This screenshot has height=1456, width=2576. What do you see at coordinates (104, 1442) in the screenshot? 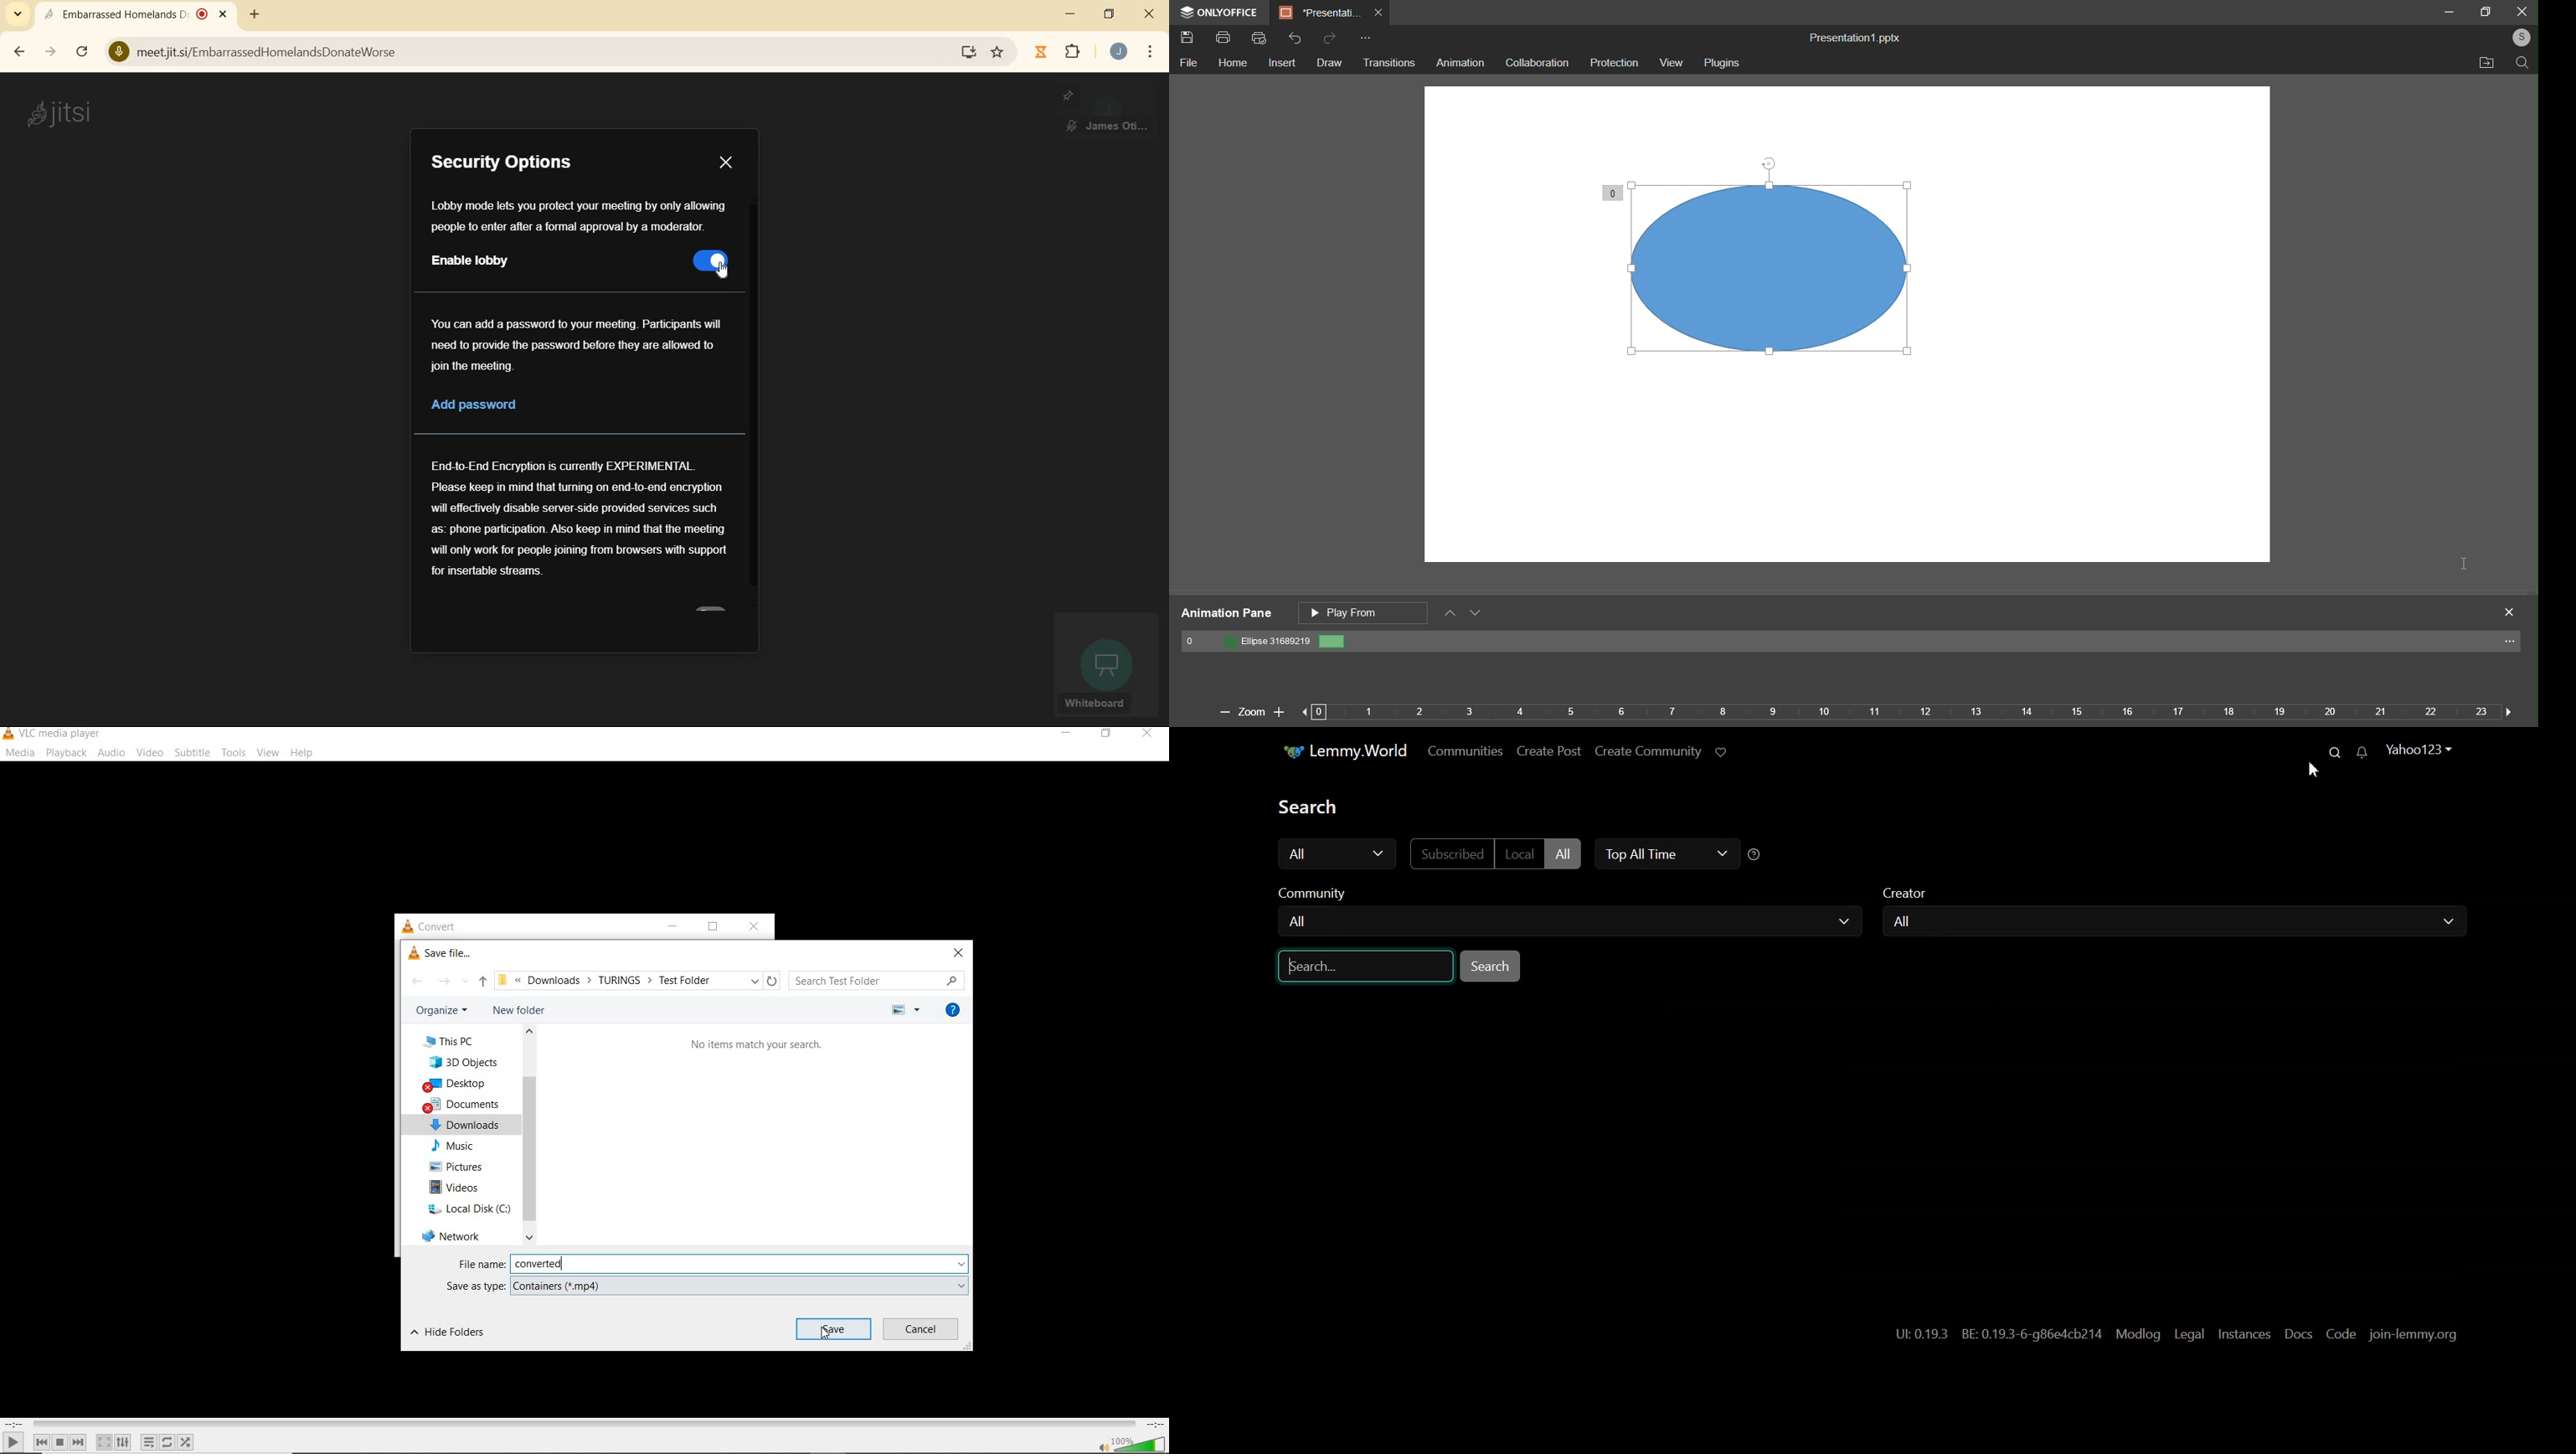
I see `toggle the video in fullscreen` at bounding box center [104, 1442].